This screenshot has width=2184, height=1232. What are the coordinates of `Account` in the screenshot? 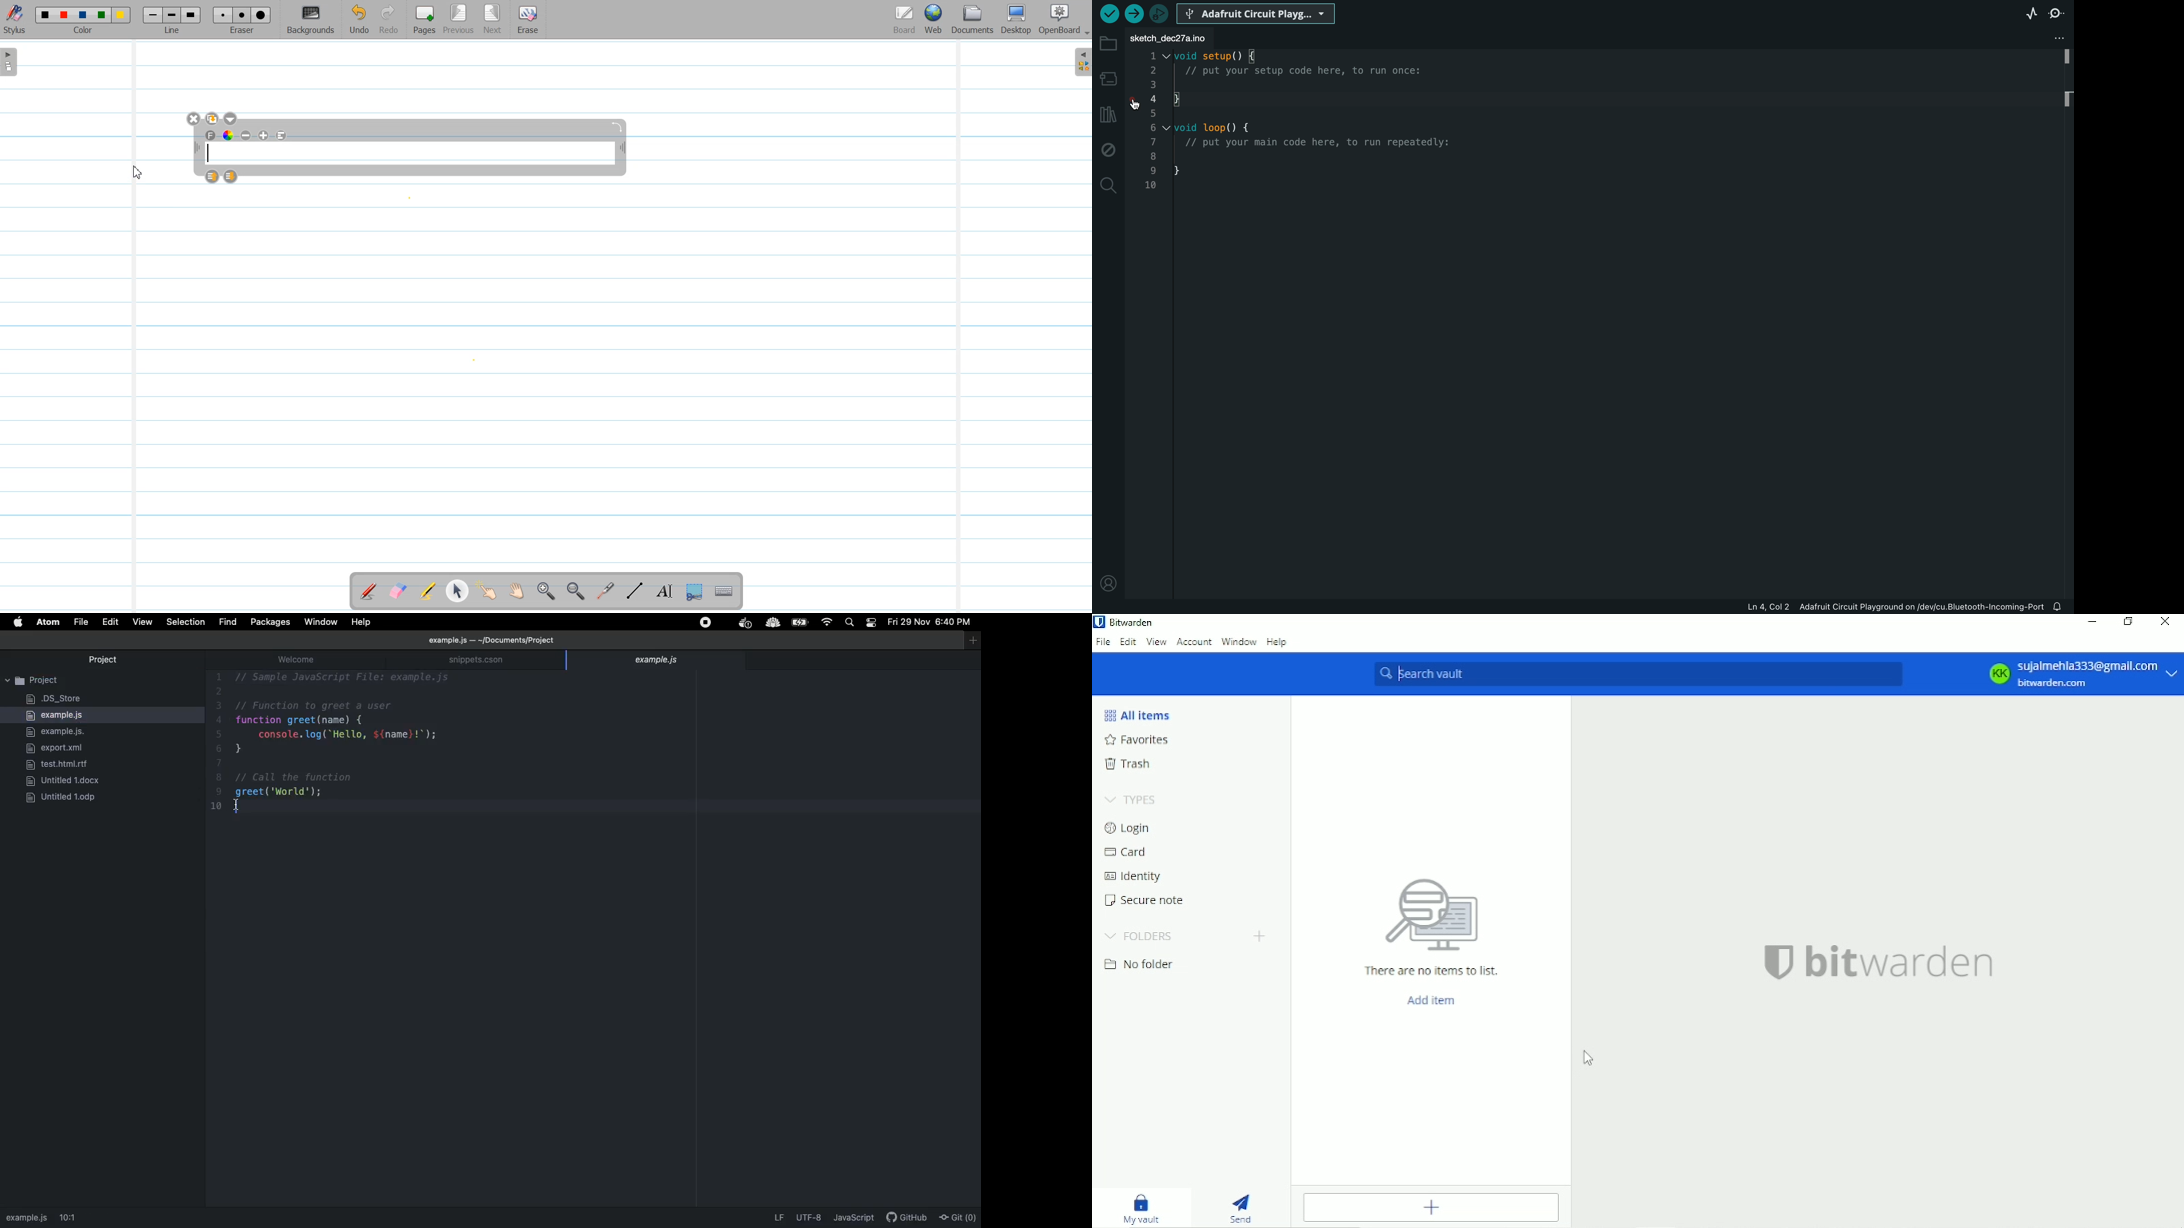 It's located at (1194, 643).